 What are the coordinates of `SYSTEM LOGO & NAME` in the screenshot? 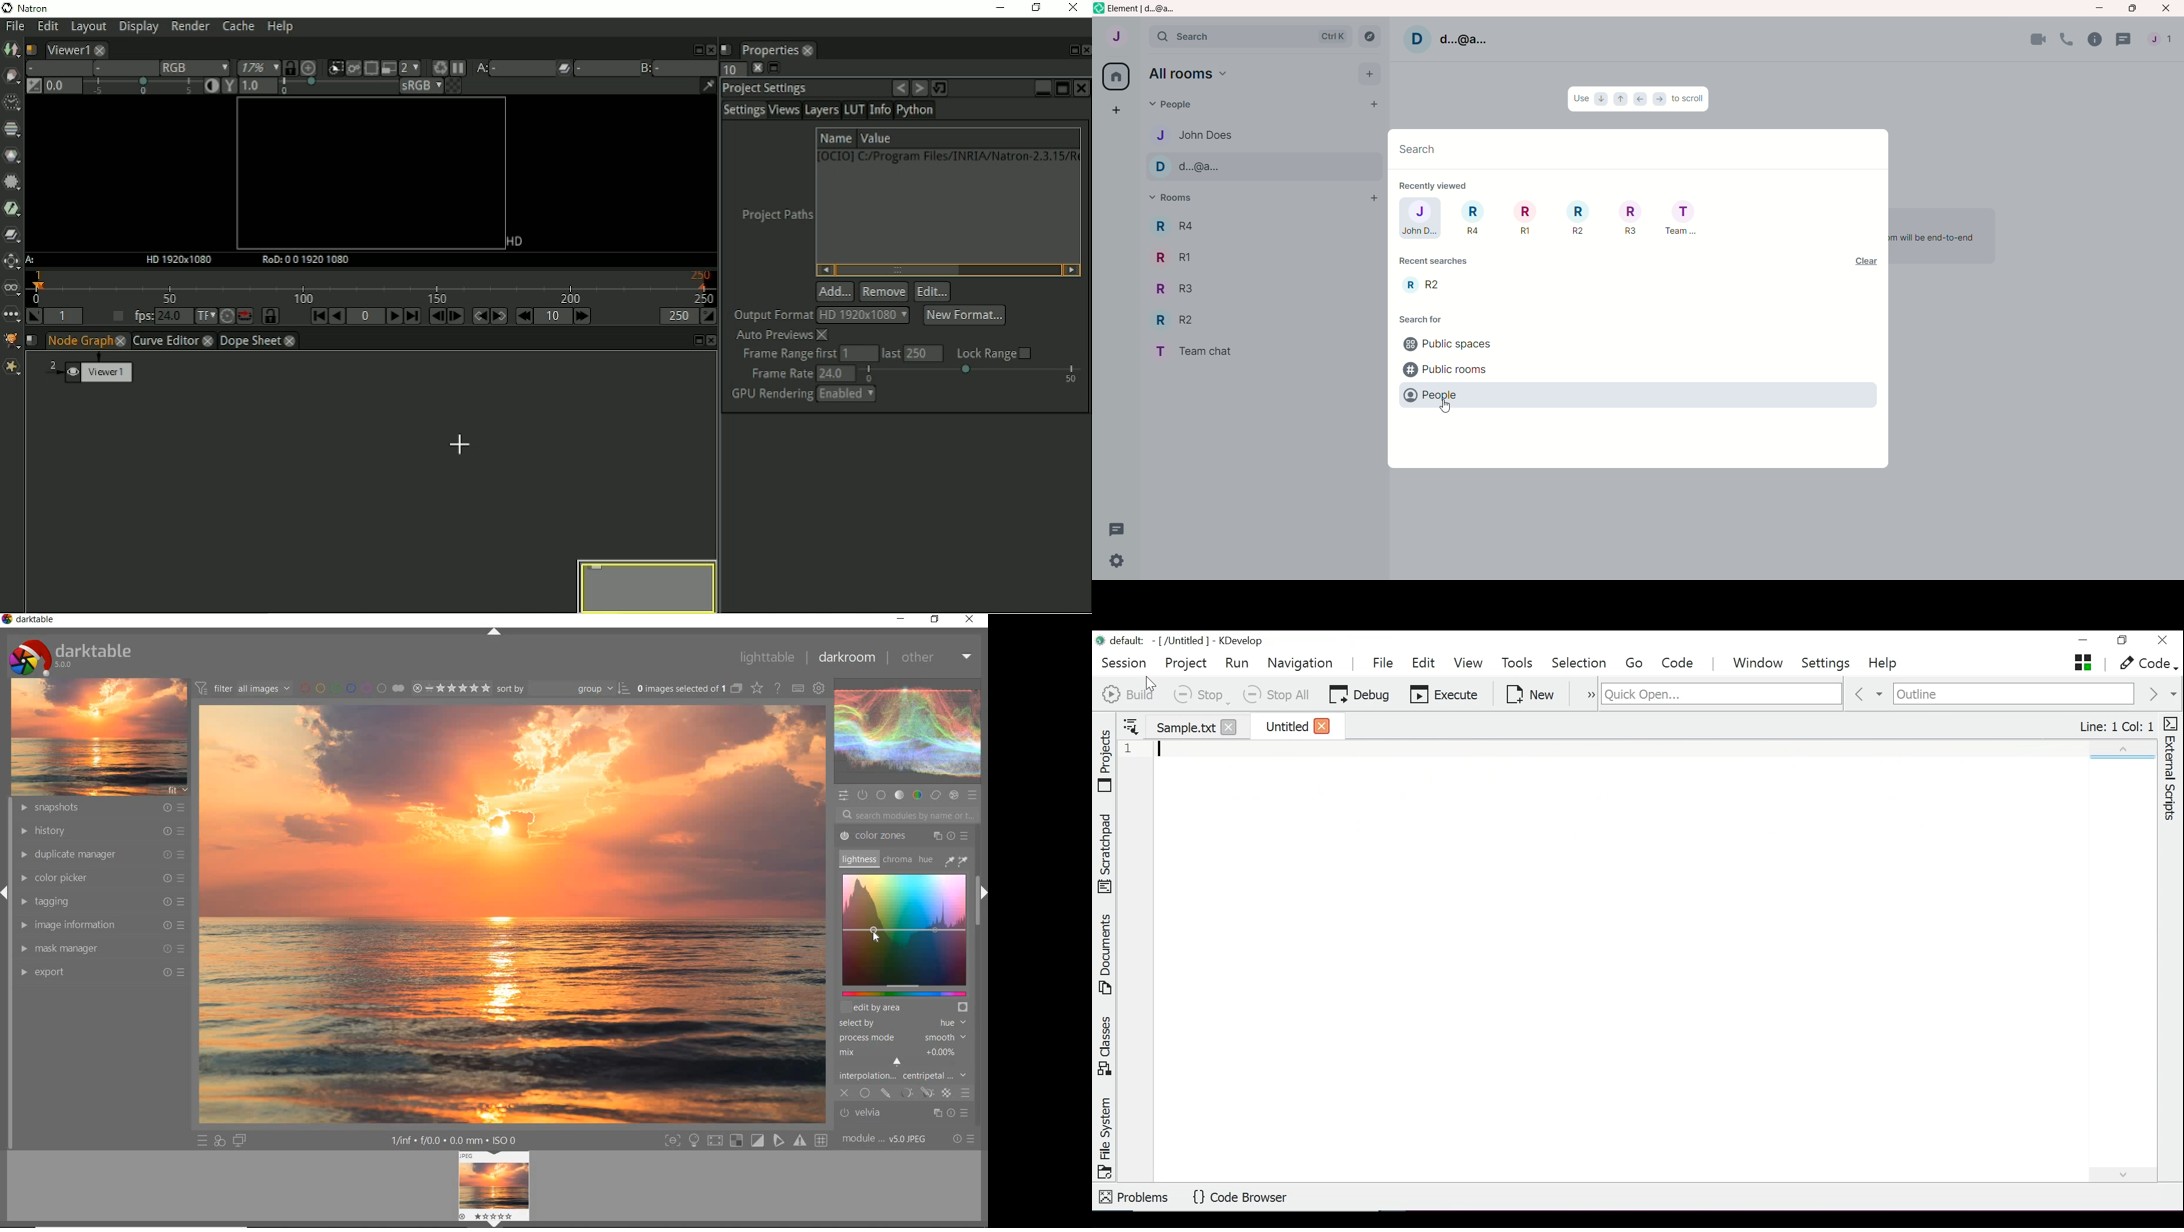 It's located at (70, 655).